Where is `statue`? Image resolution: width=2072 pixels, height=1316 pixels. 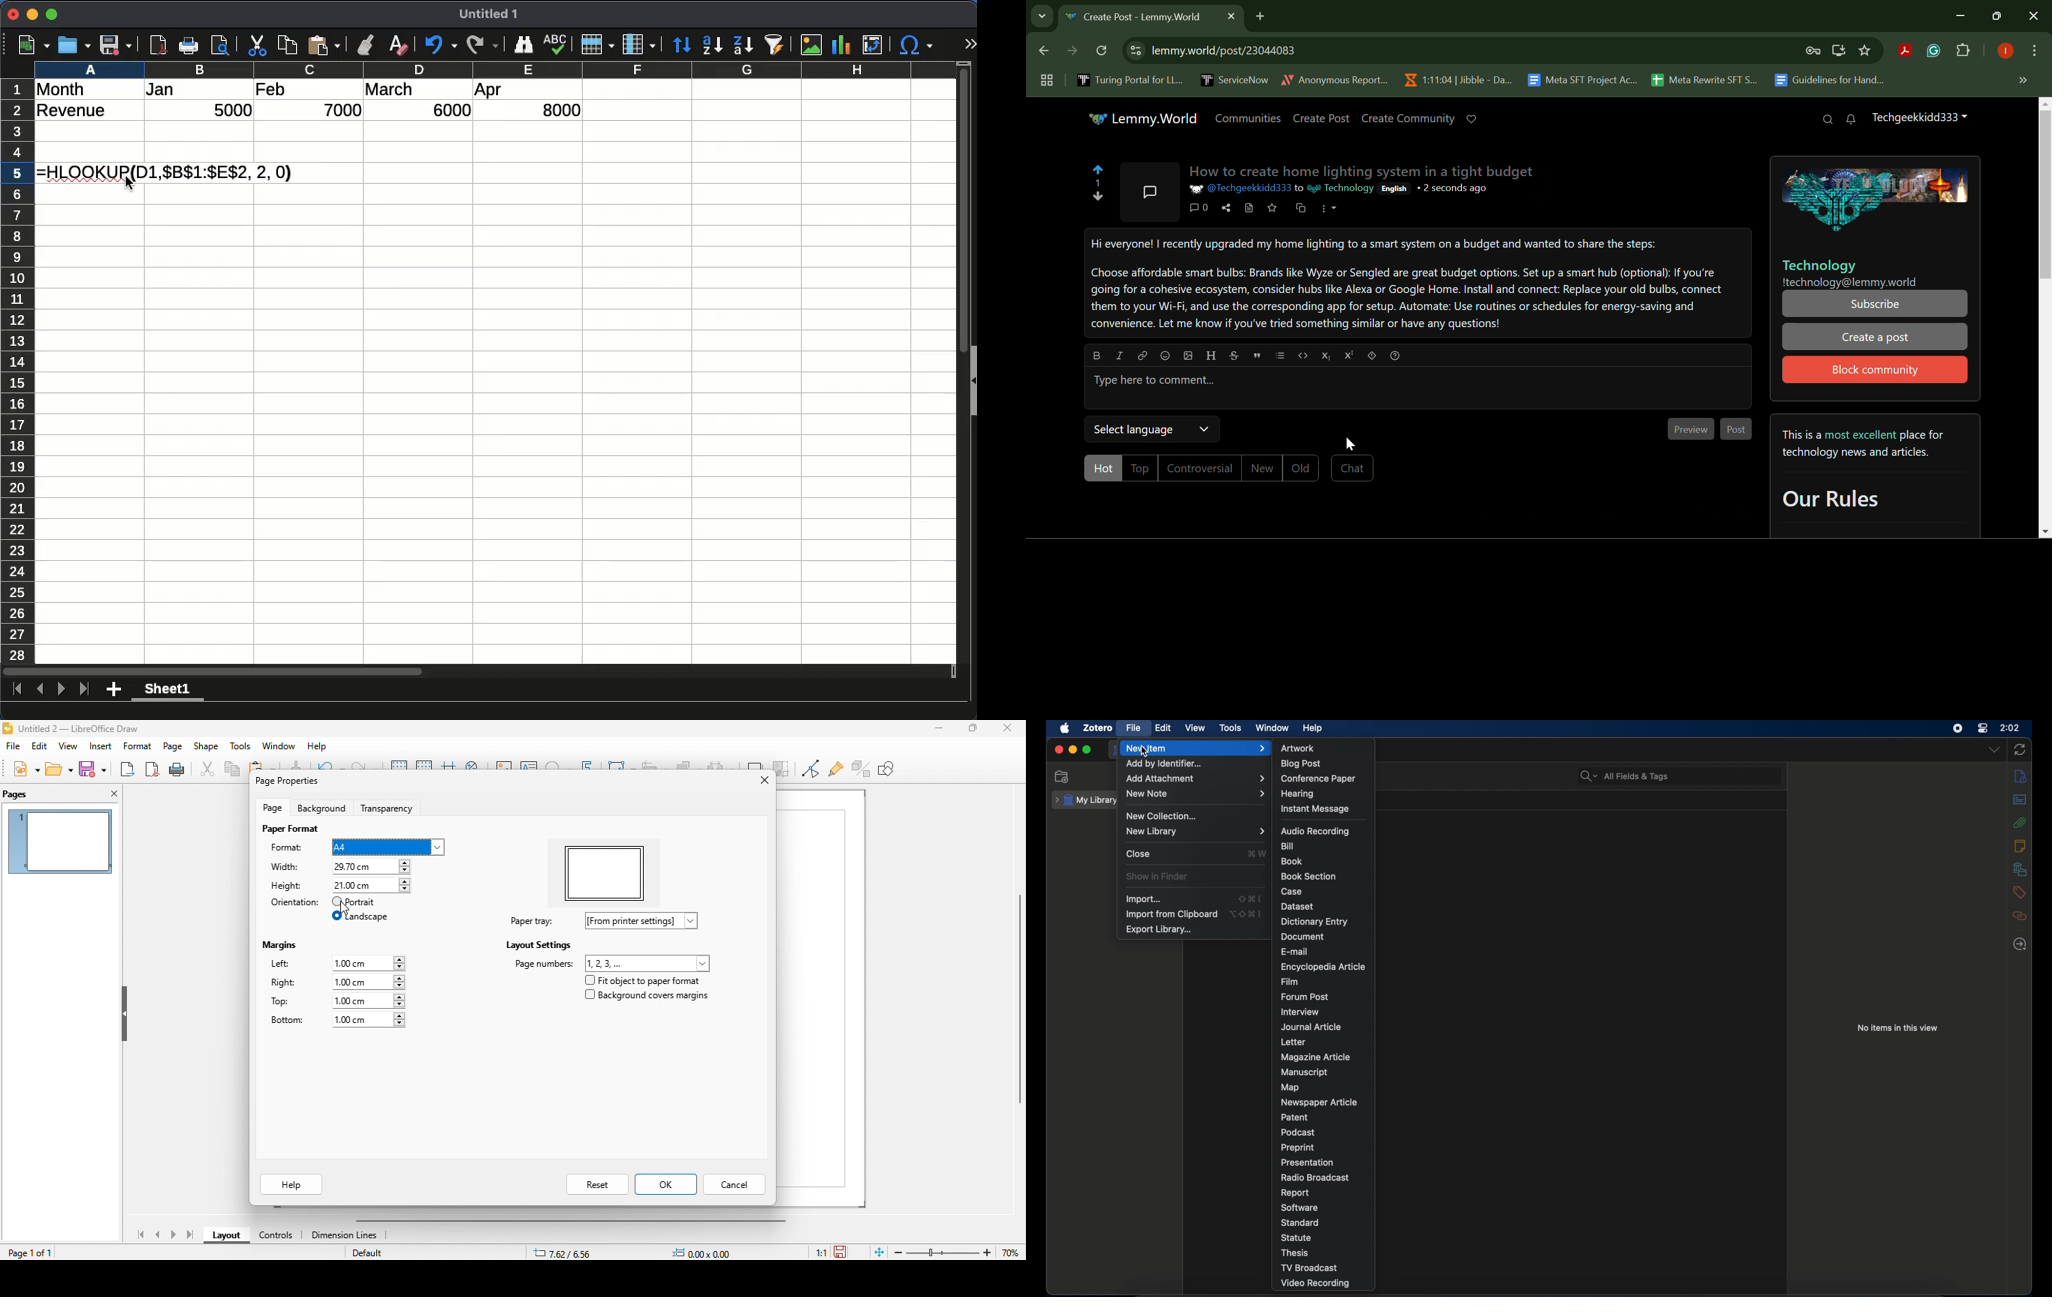
statue is located at coordinates (1296, 1237).